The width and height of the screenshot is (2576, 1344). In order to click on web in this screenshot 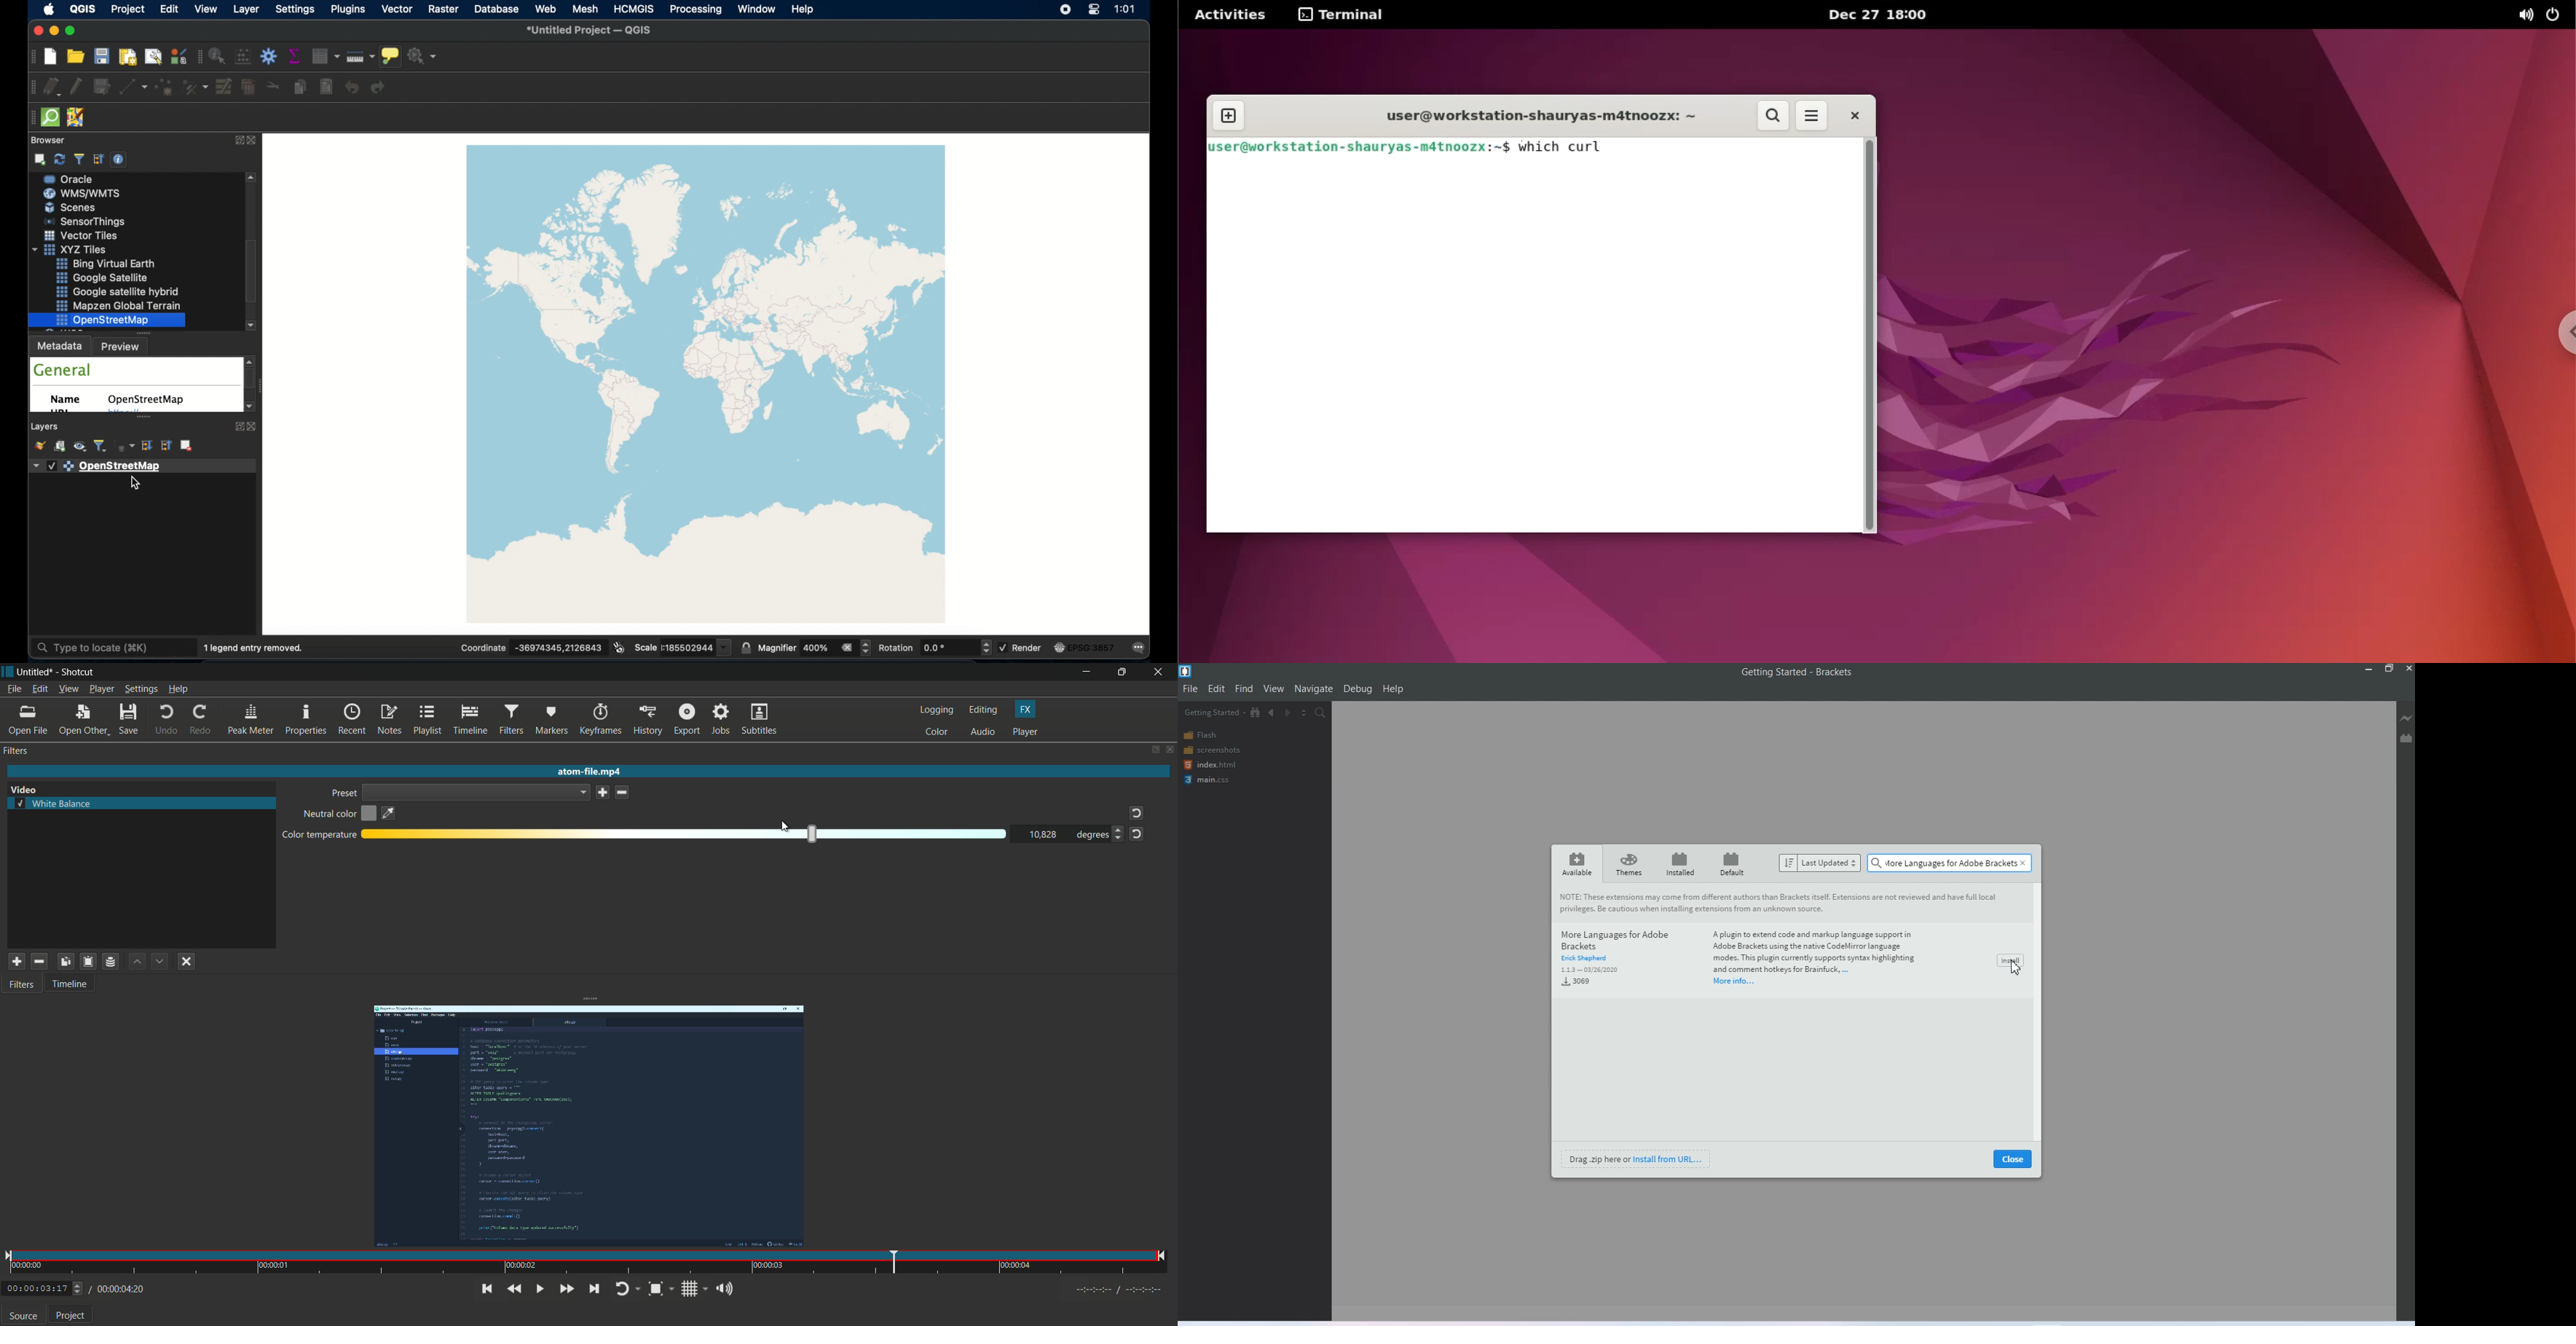, I will do `click(546, 10)`.